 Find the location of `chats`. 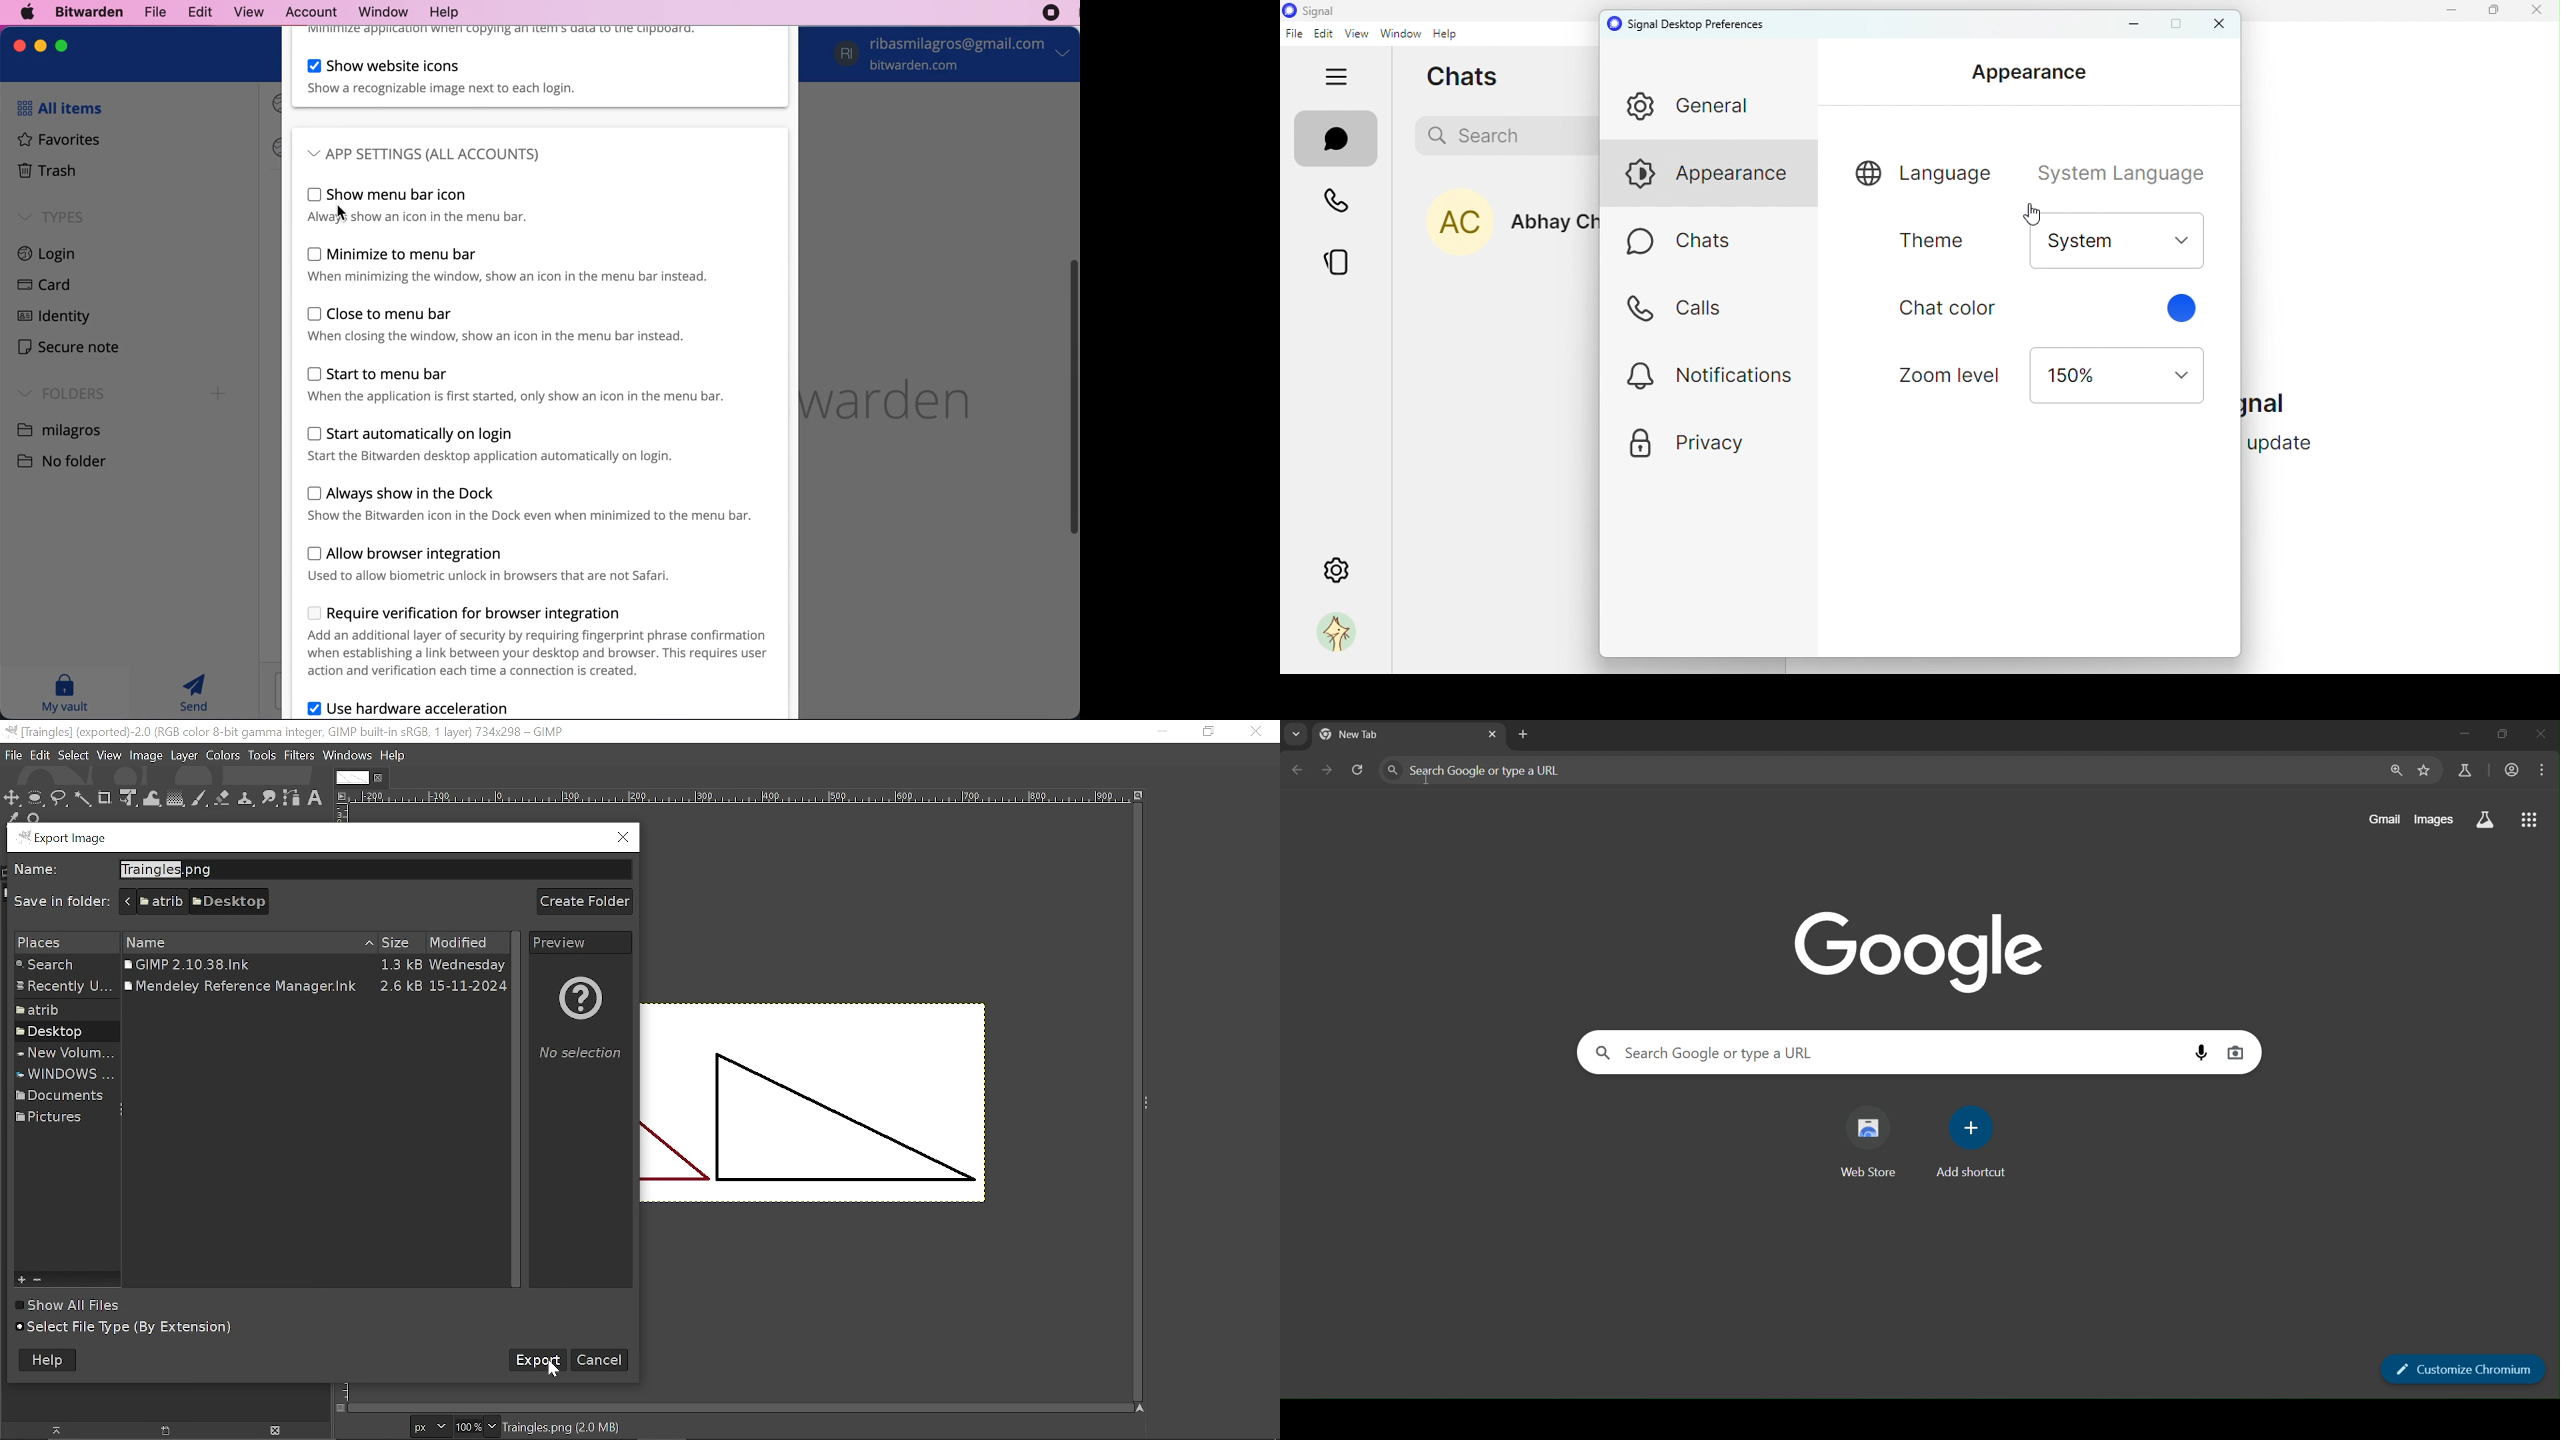

chats is located at coordinates (1451, 72).